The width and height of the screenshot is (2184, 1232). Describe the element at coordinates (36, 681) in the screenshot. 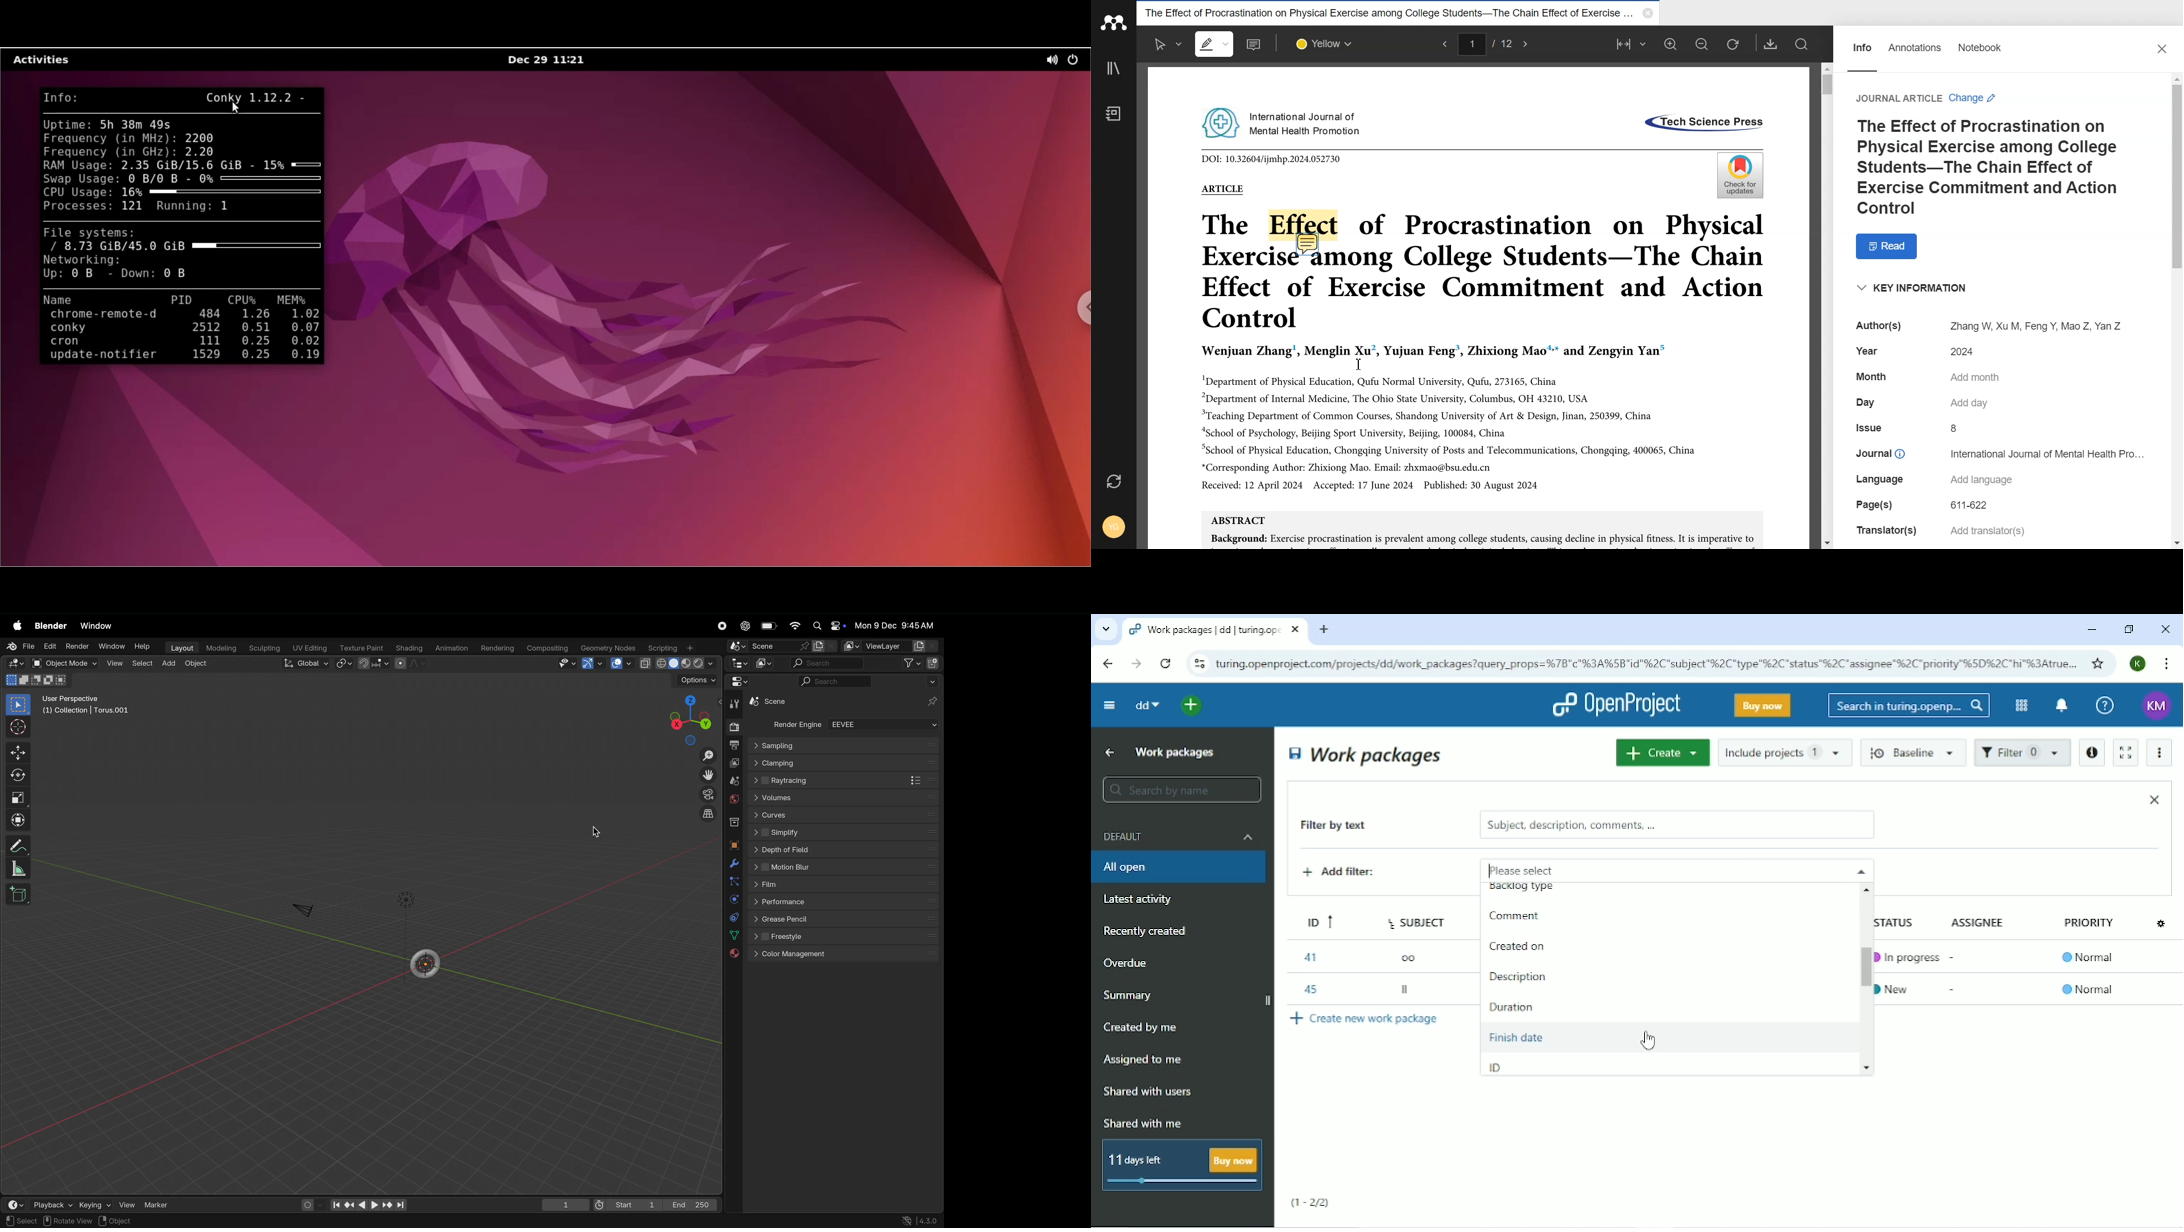

I see `mode` at that location.